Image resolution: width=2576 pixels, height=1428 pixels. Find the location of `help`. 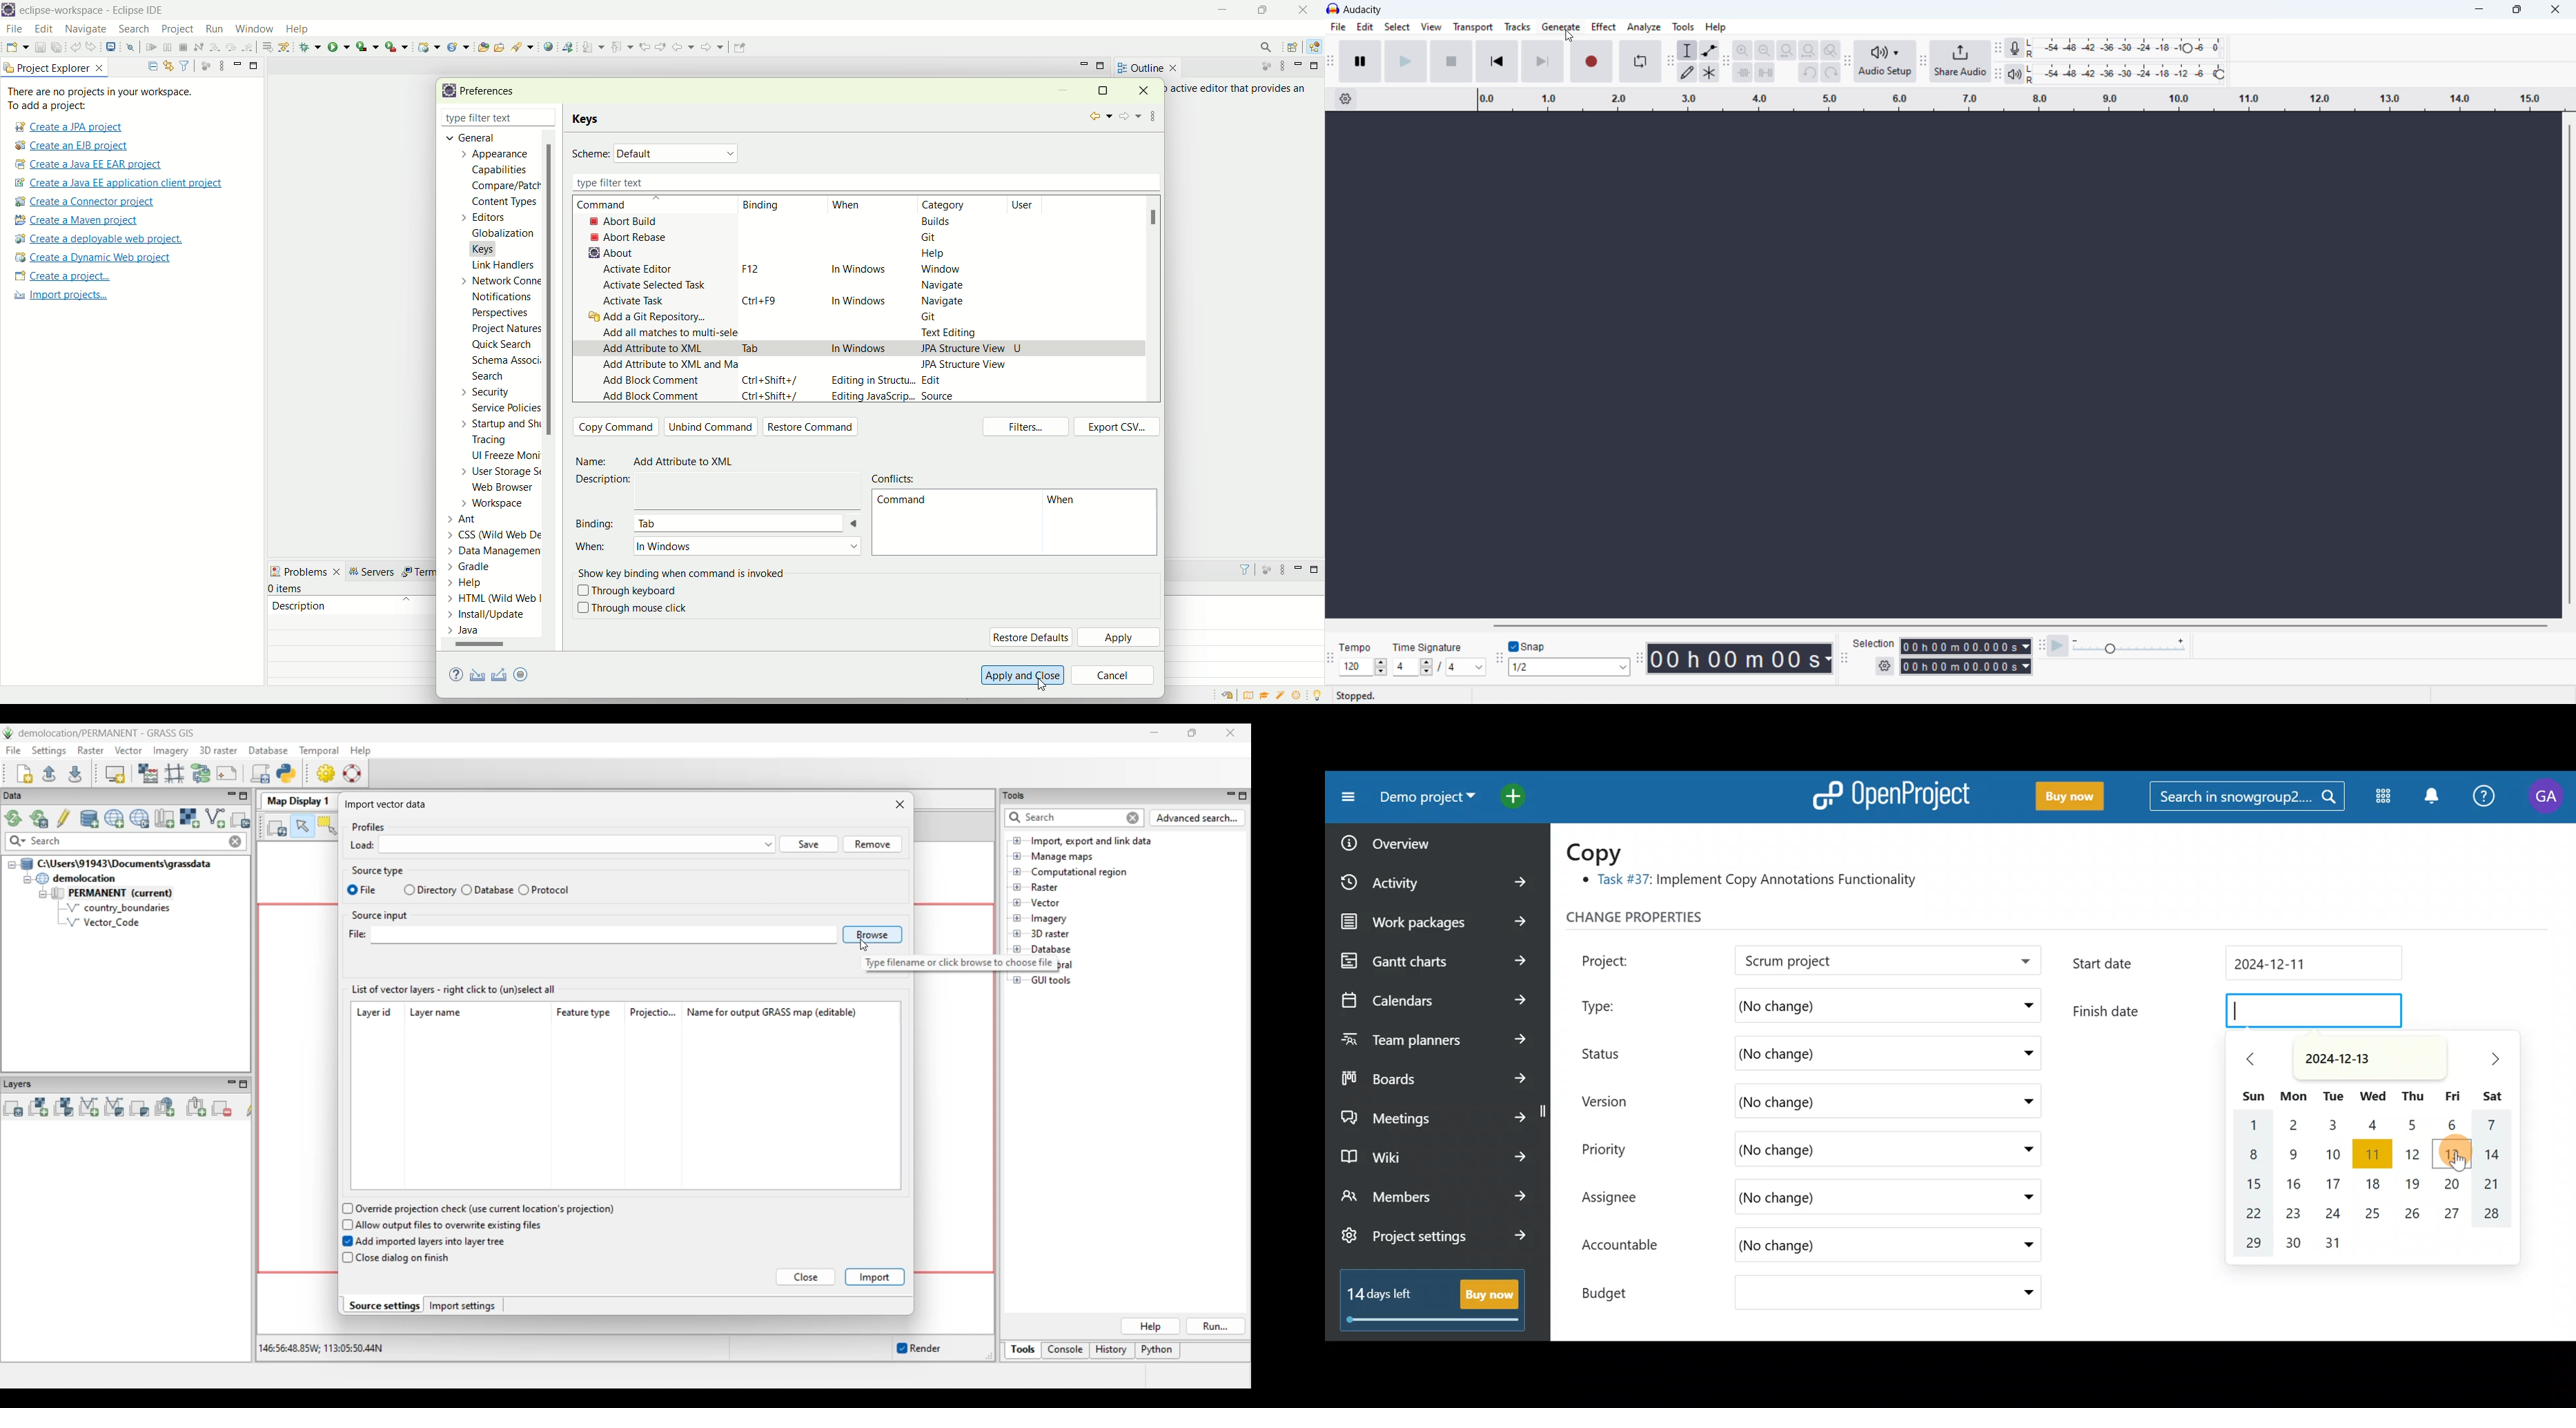

help is located at coordinates (458, 676).